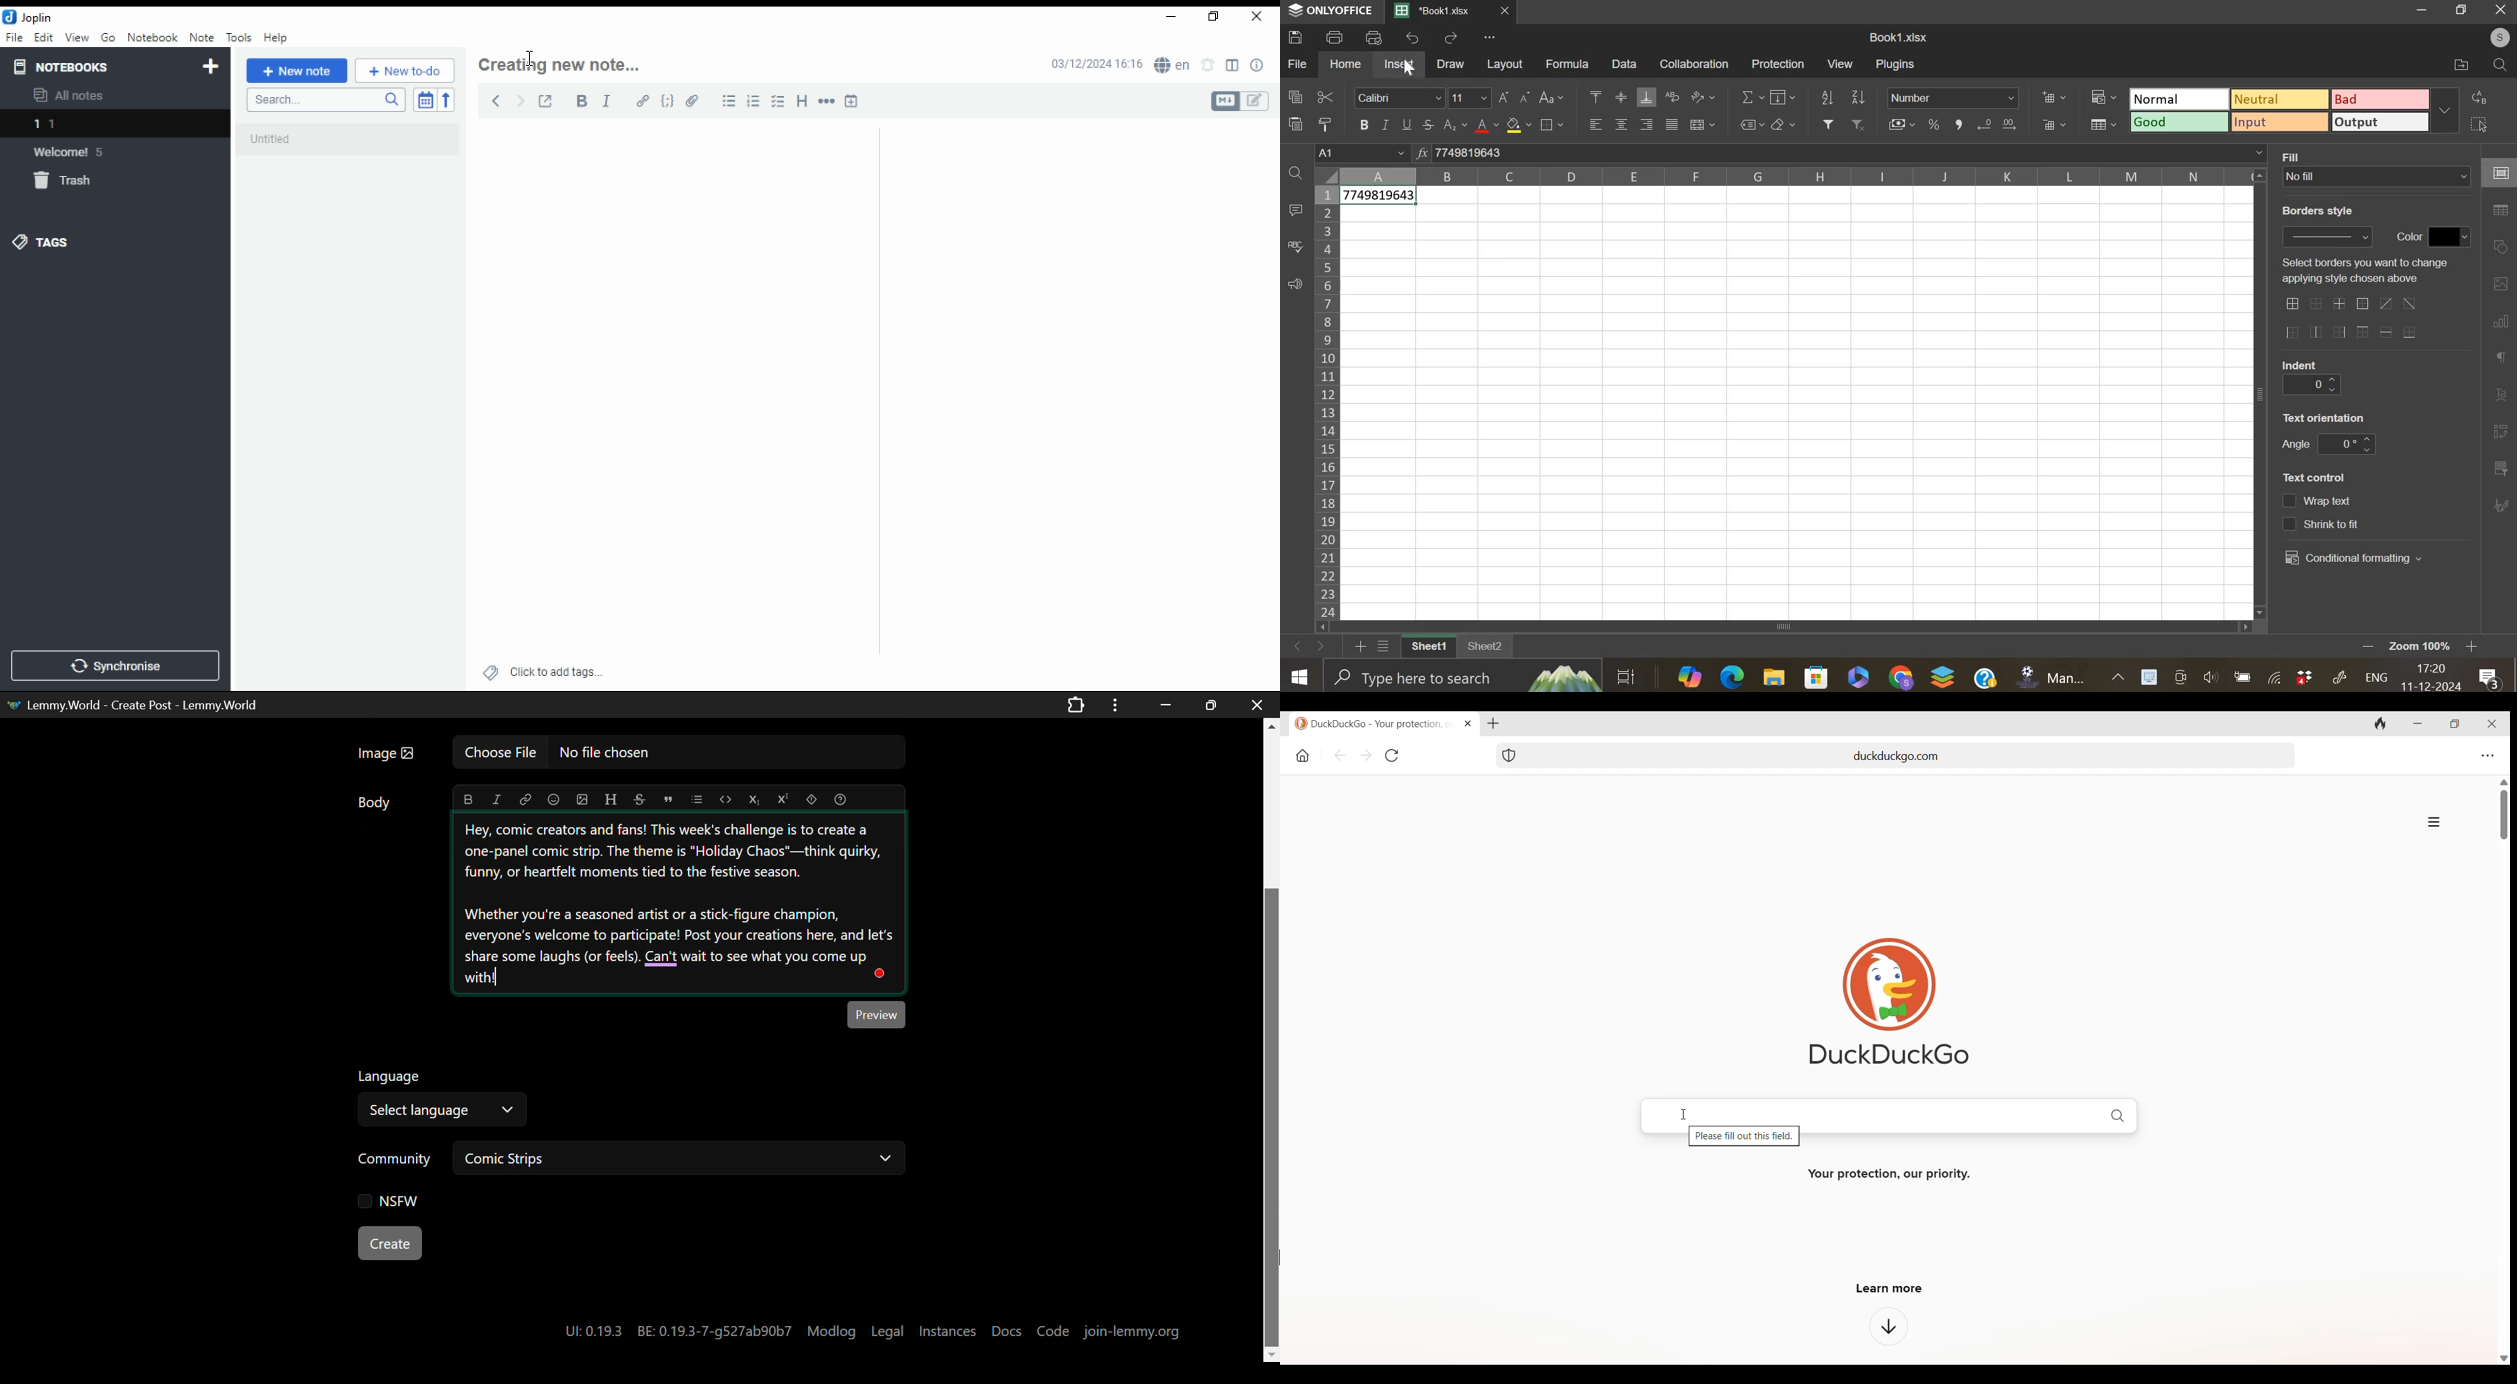  I want to click on comment, so click(1295, 211).